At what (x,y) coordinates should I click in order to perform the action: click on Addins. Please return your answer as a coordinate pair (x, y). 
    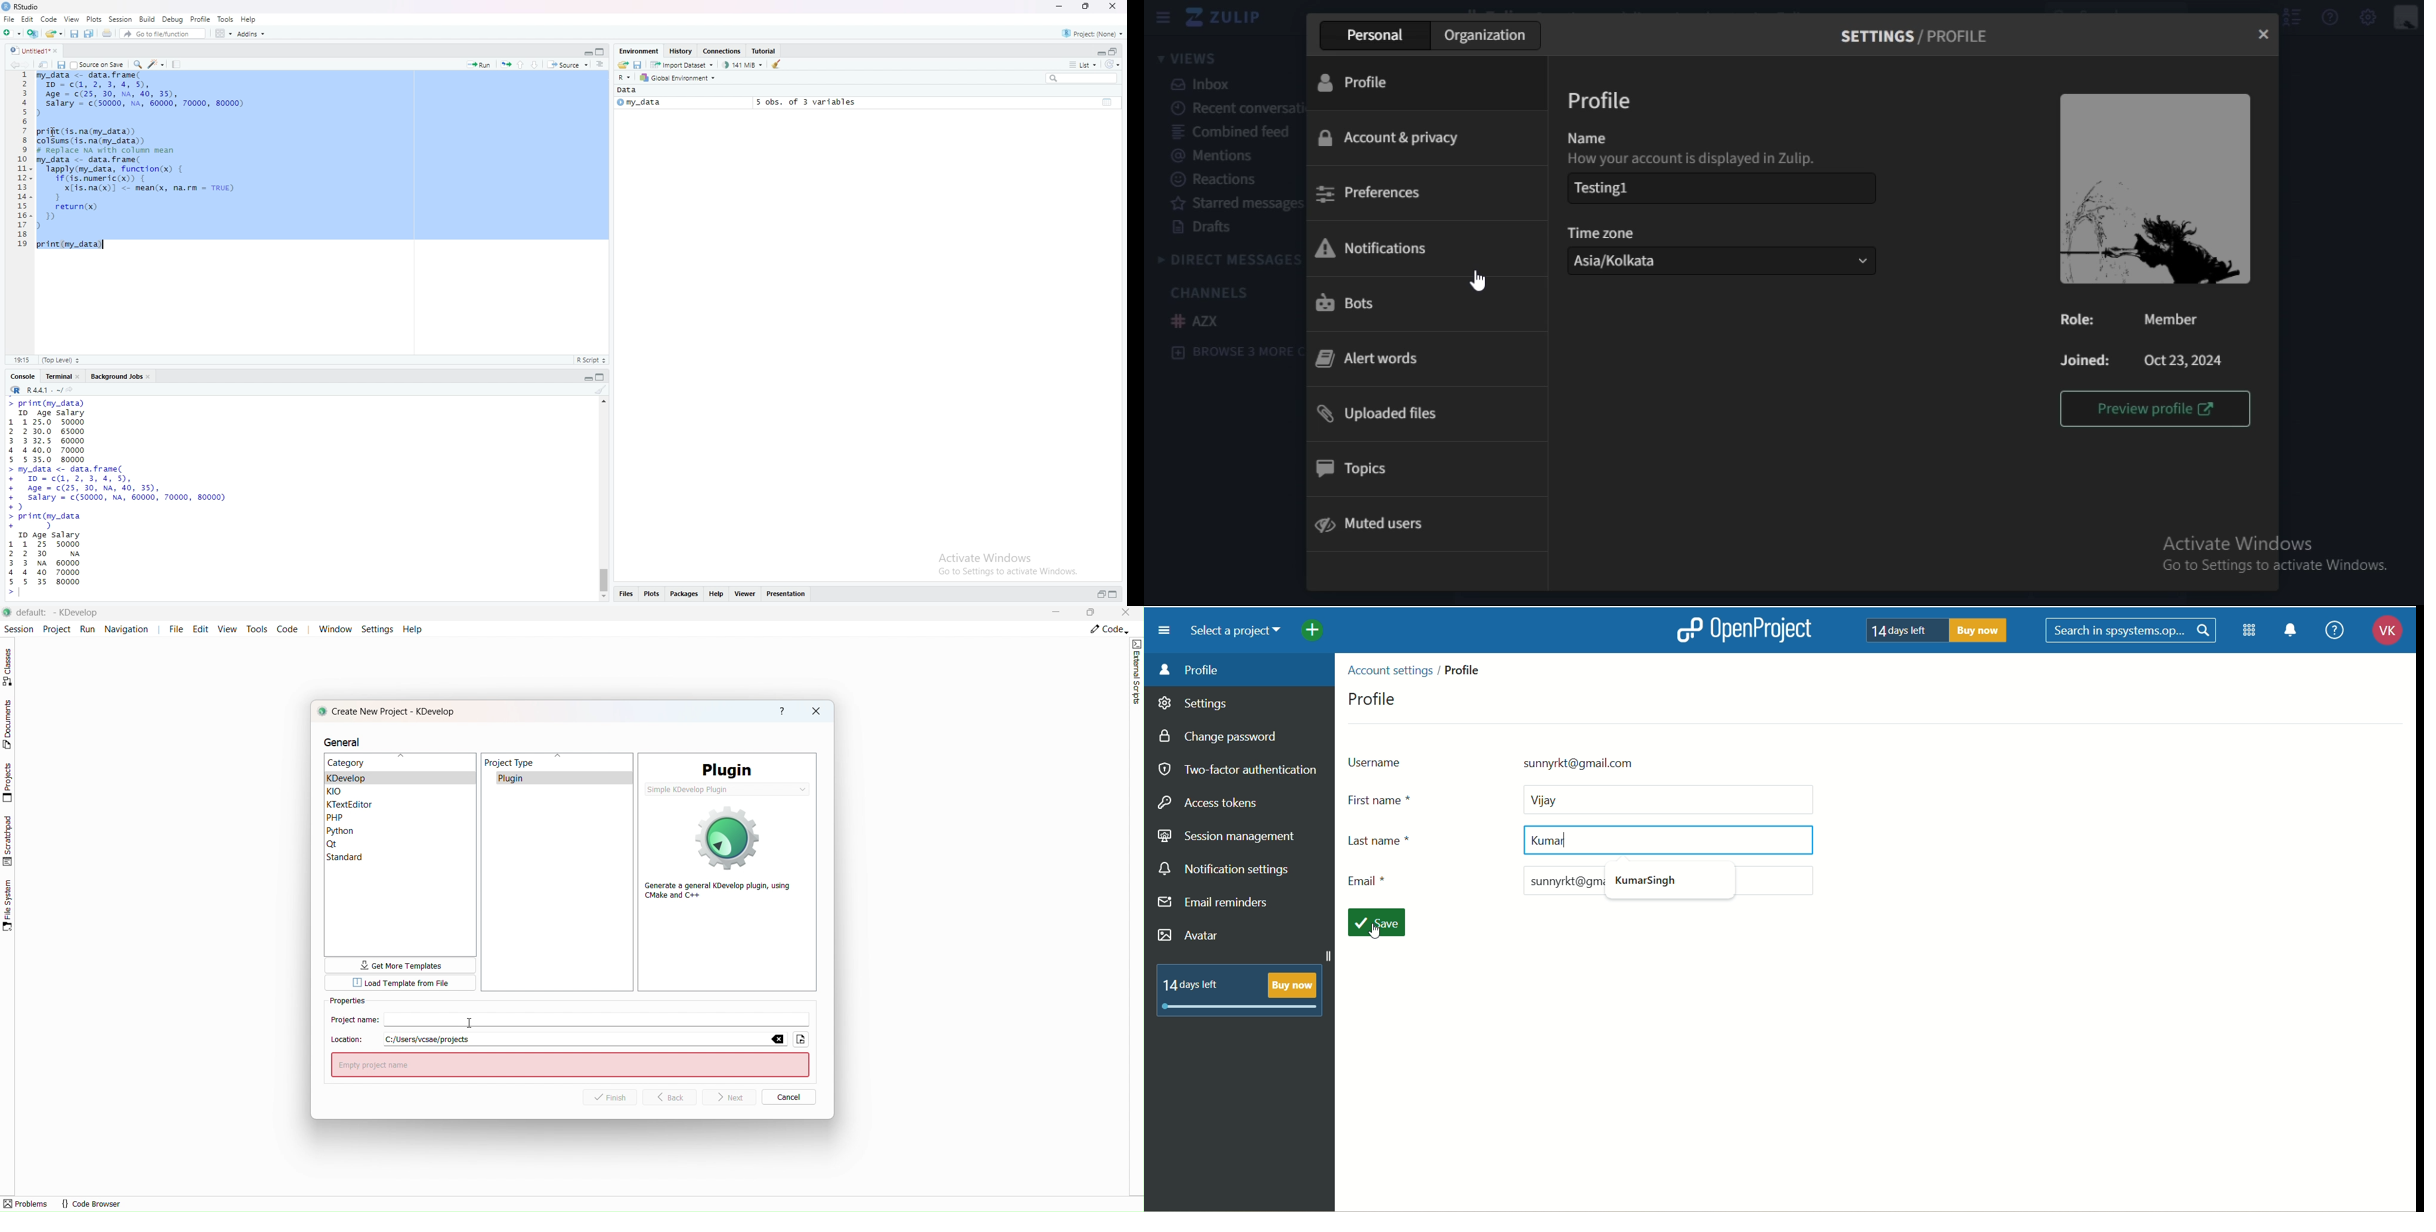
    Looking at the image, I should click on (253, 35).